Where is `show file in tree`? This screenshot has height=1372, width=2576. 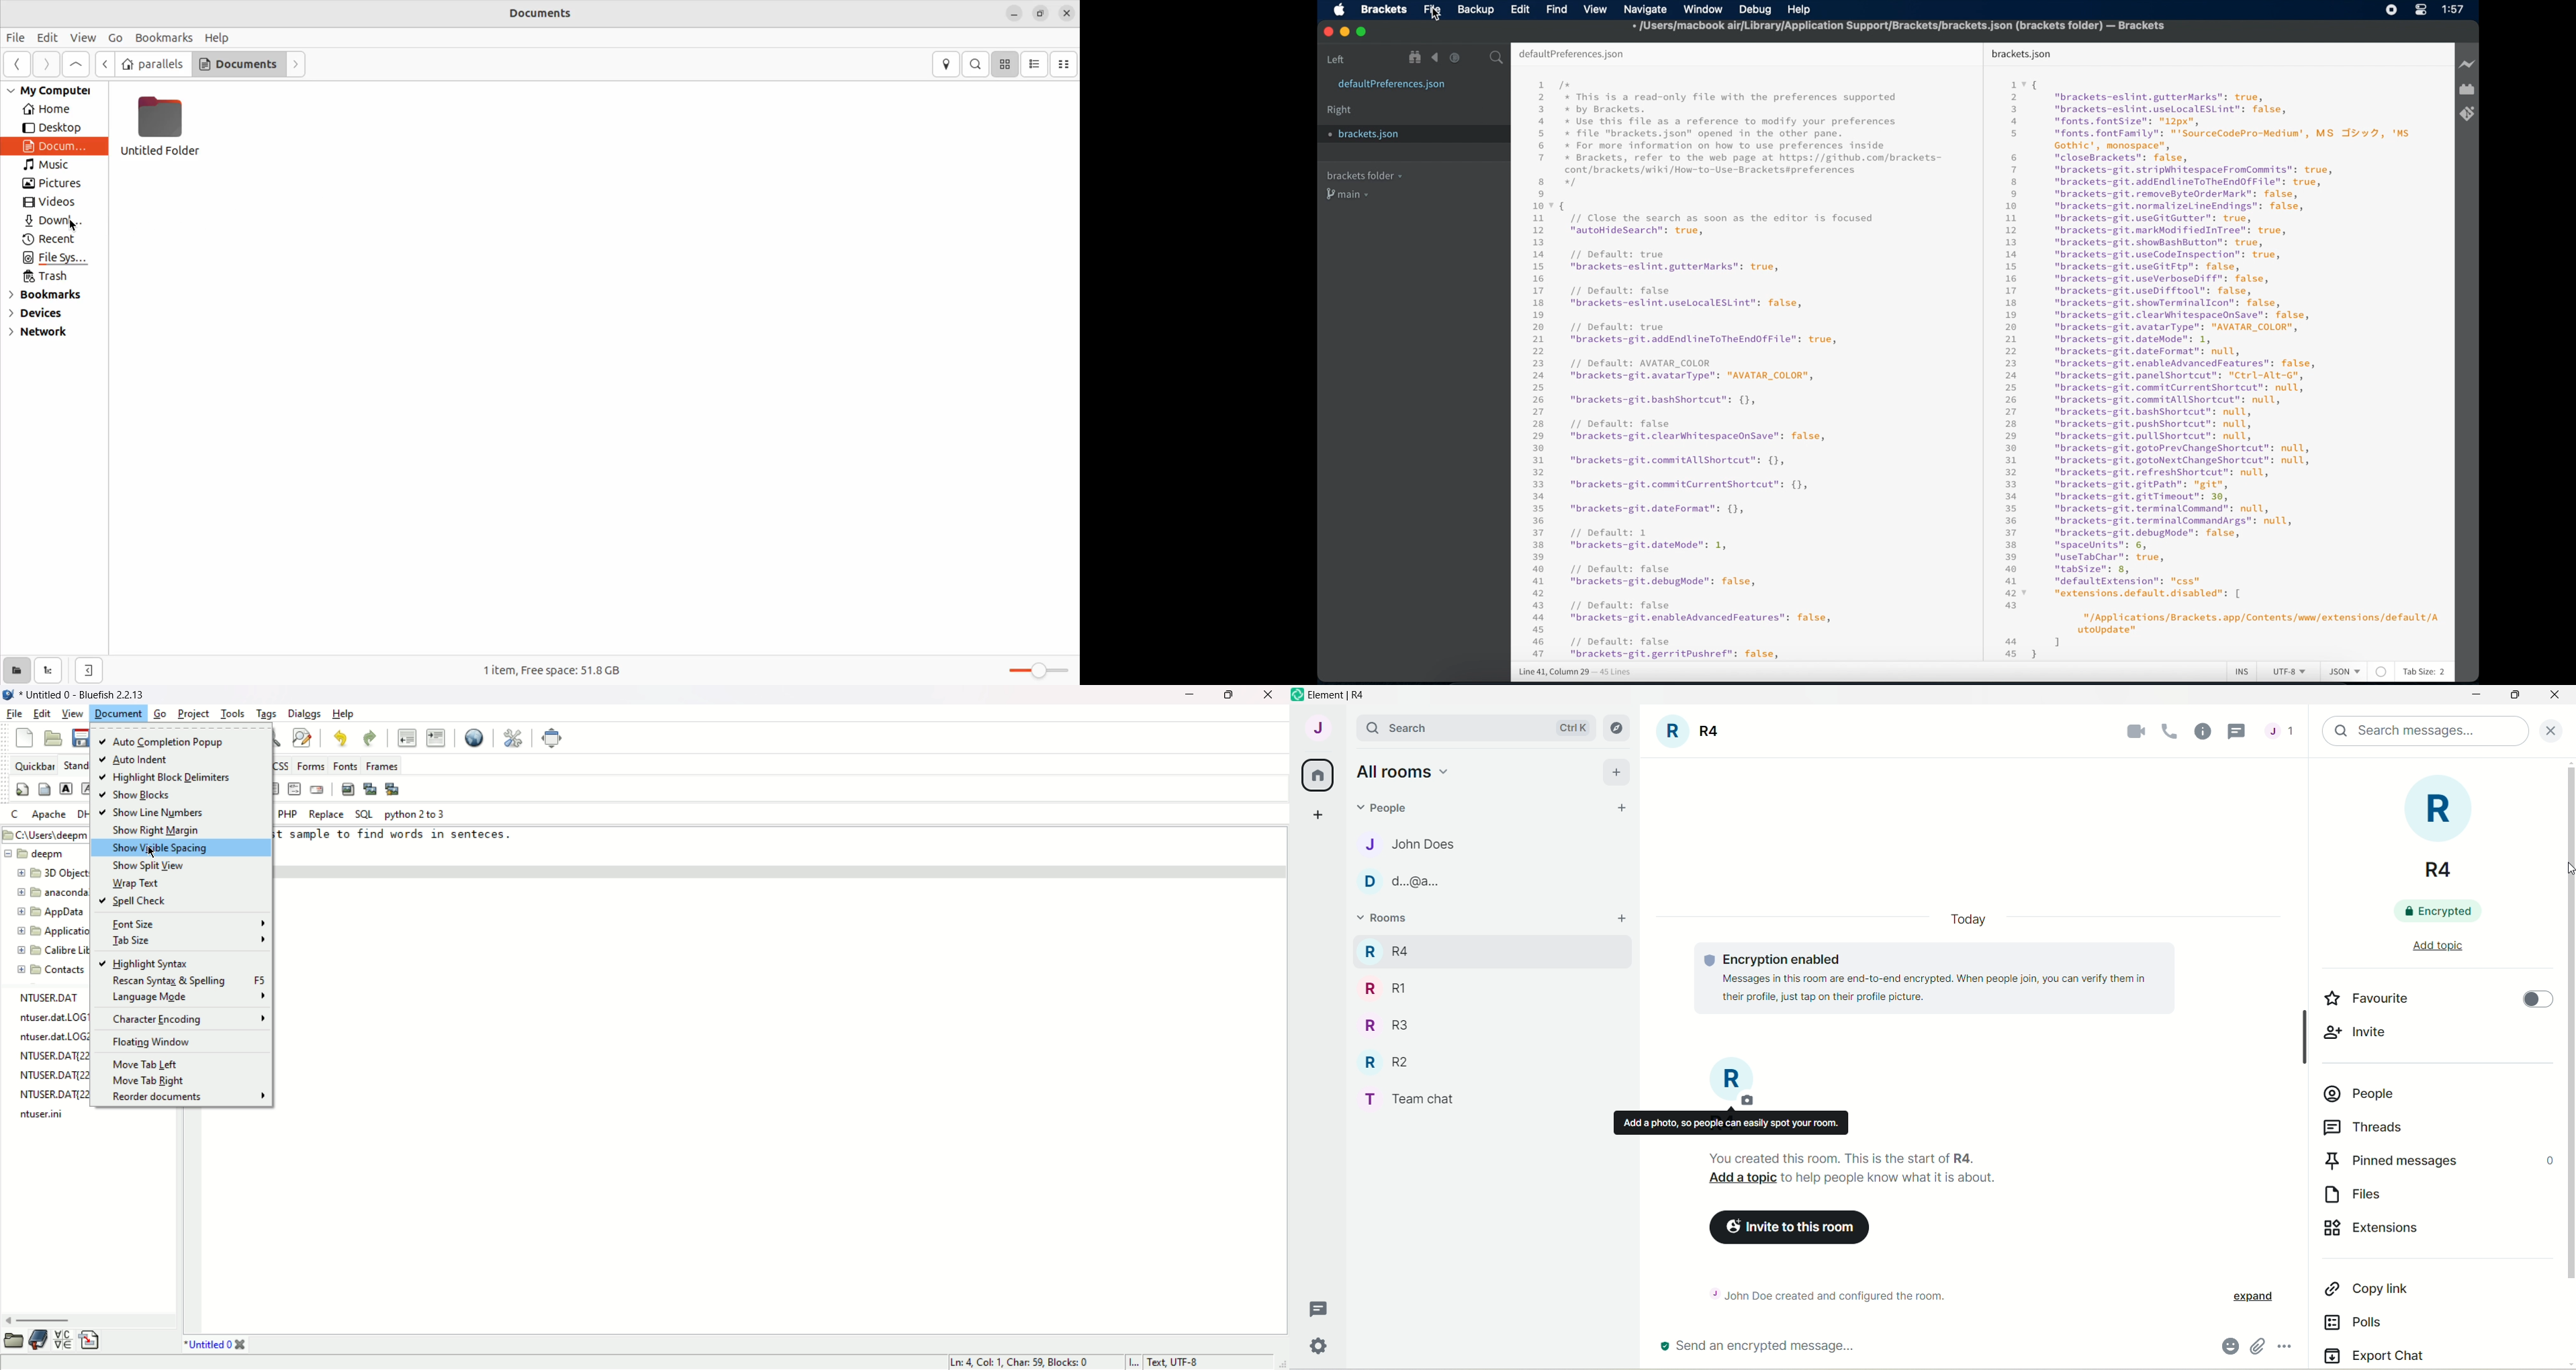 show file in tree is located at coordinates (1416, 58).